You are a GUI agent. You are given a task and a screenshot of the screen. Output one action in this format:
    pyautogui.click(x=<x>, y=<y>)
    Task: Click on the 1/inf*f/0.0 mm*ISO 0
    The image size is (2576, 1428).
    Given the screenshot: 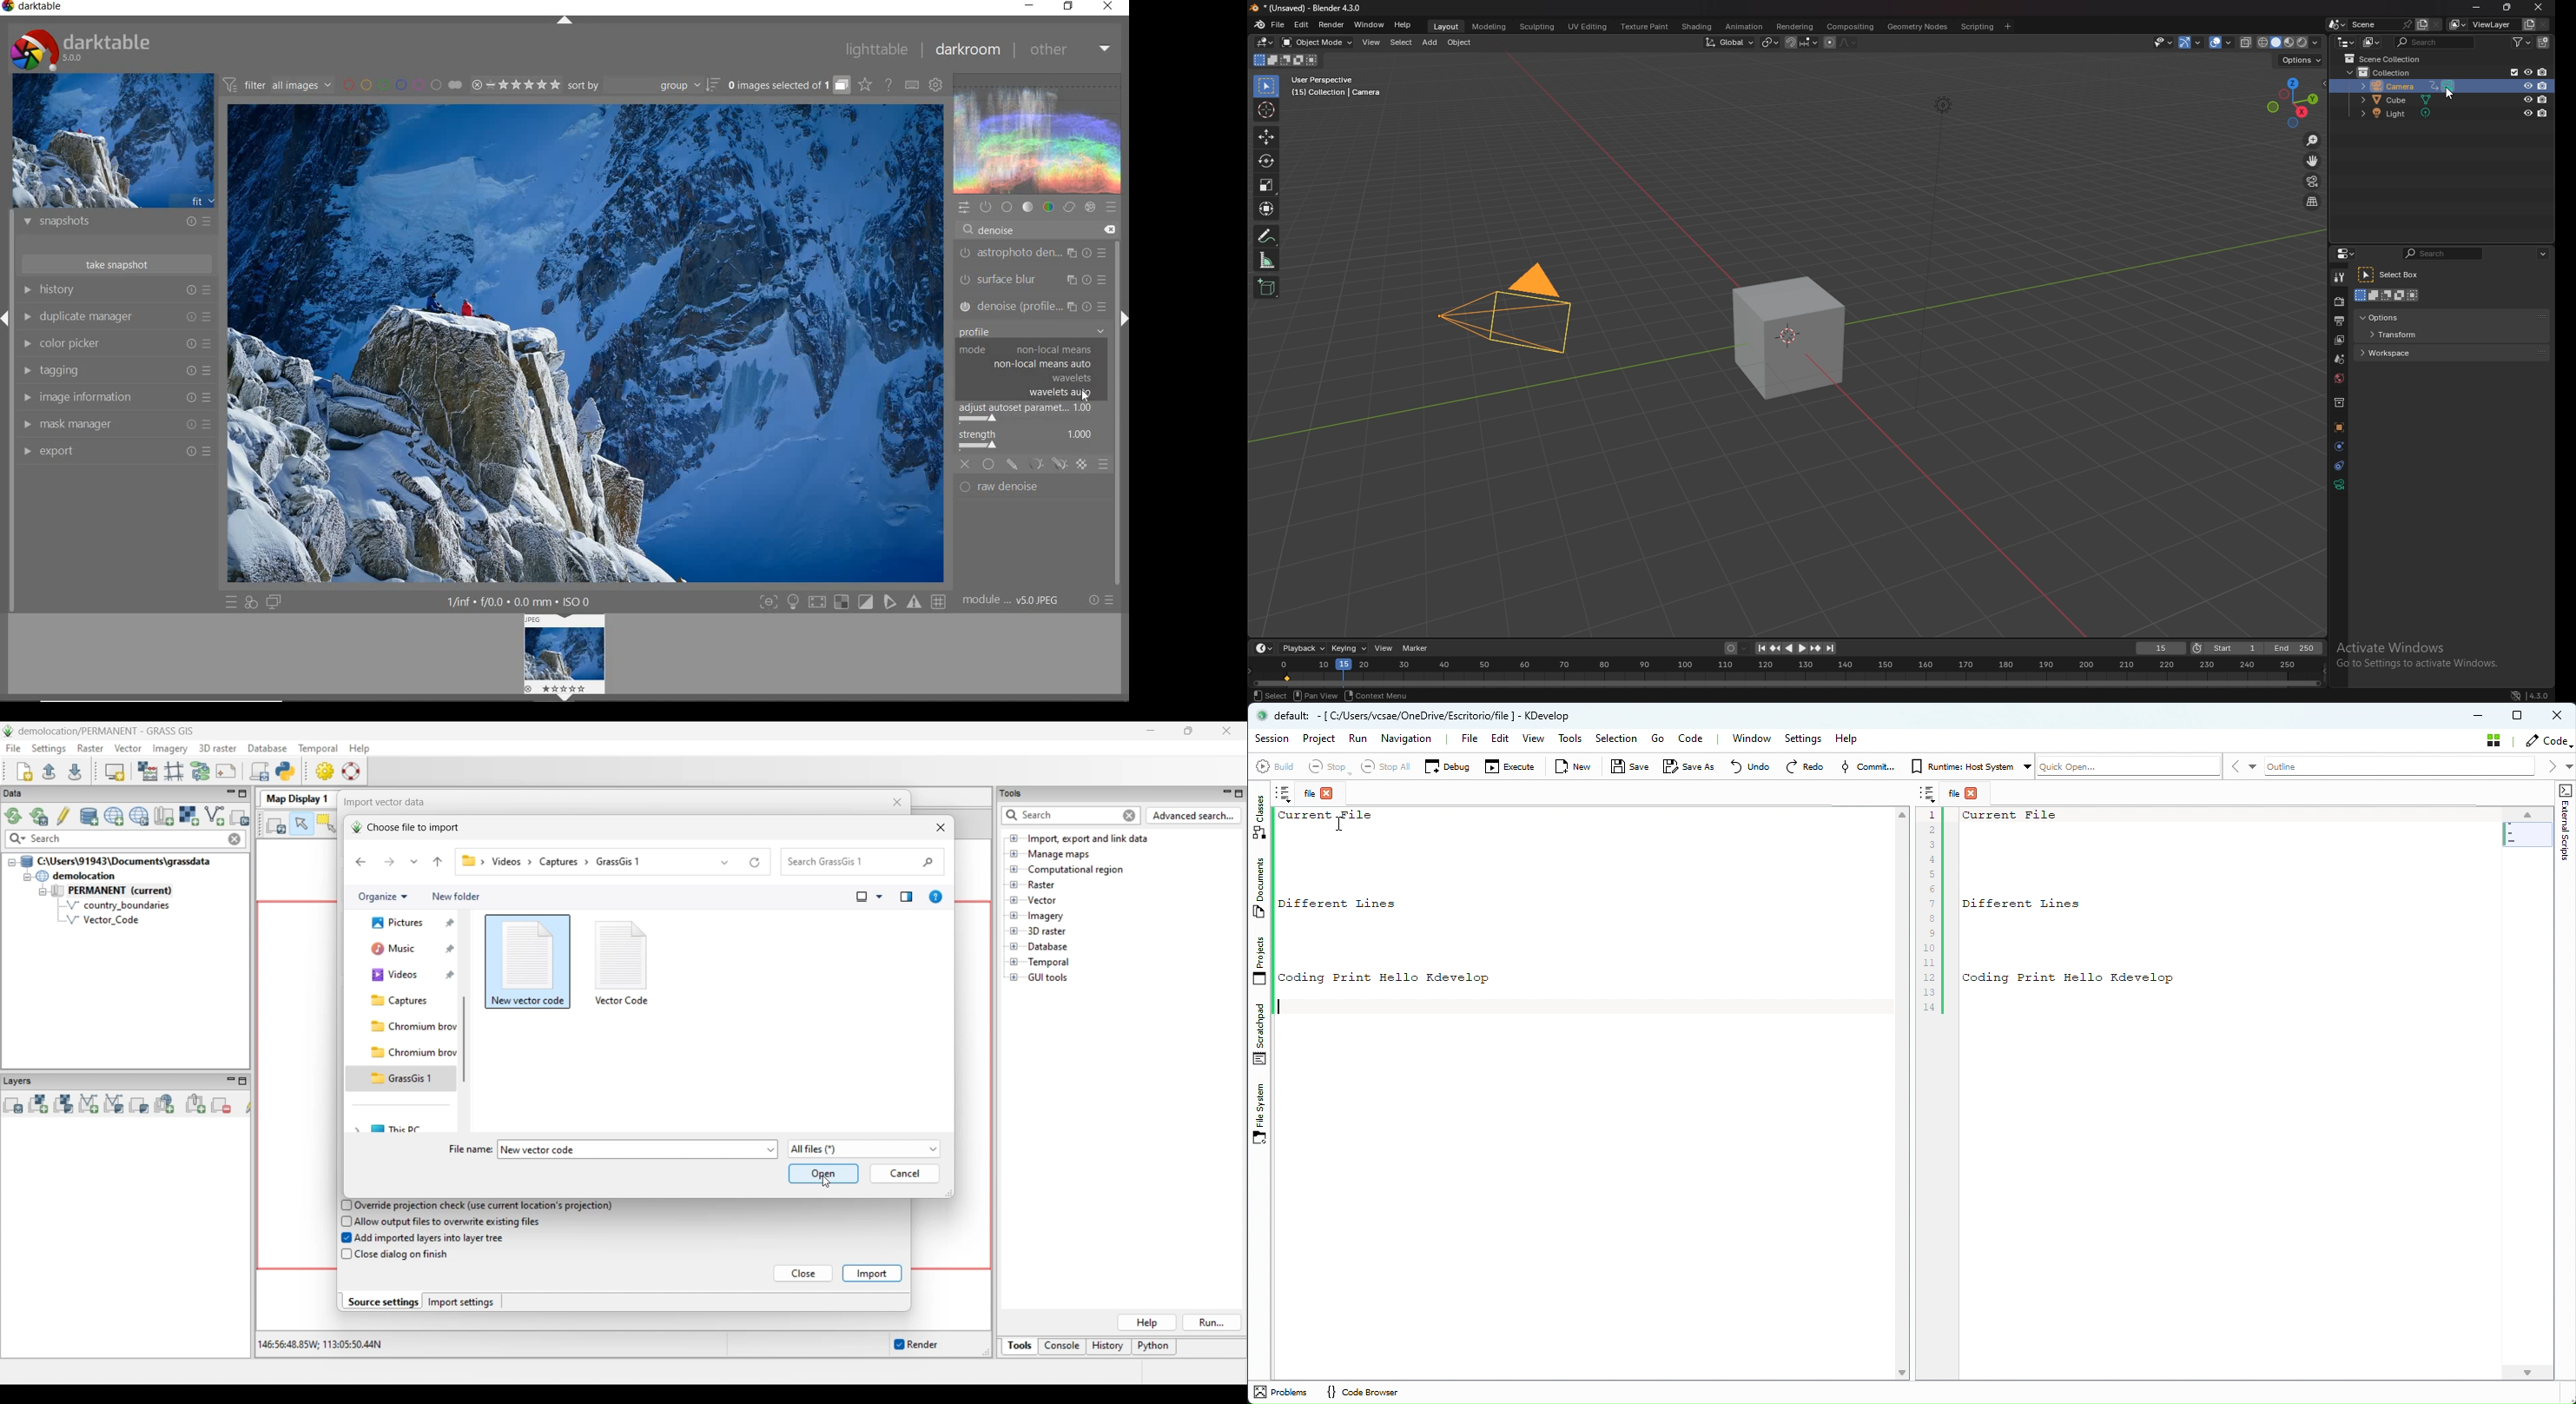 What is the action you would take?
    pyautogui.click(x=524, y=601)
    